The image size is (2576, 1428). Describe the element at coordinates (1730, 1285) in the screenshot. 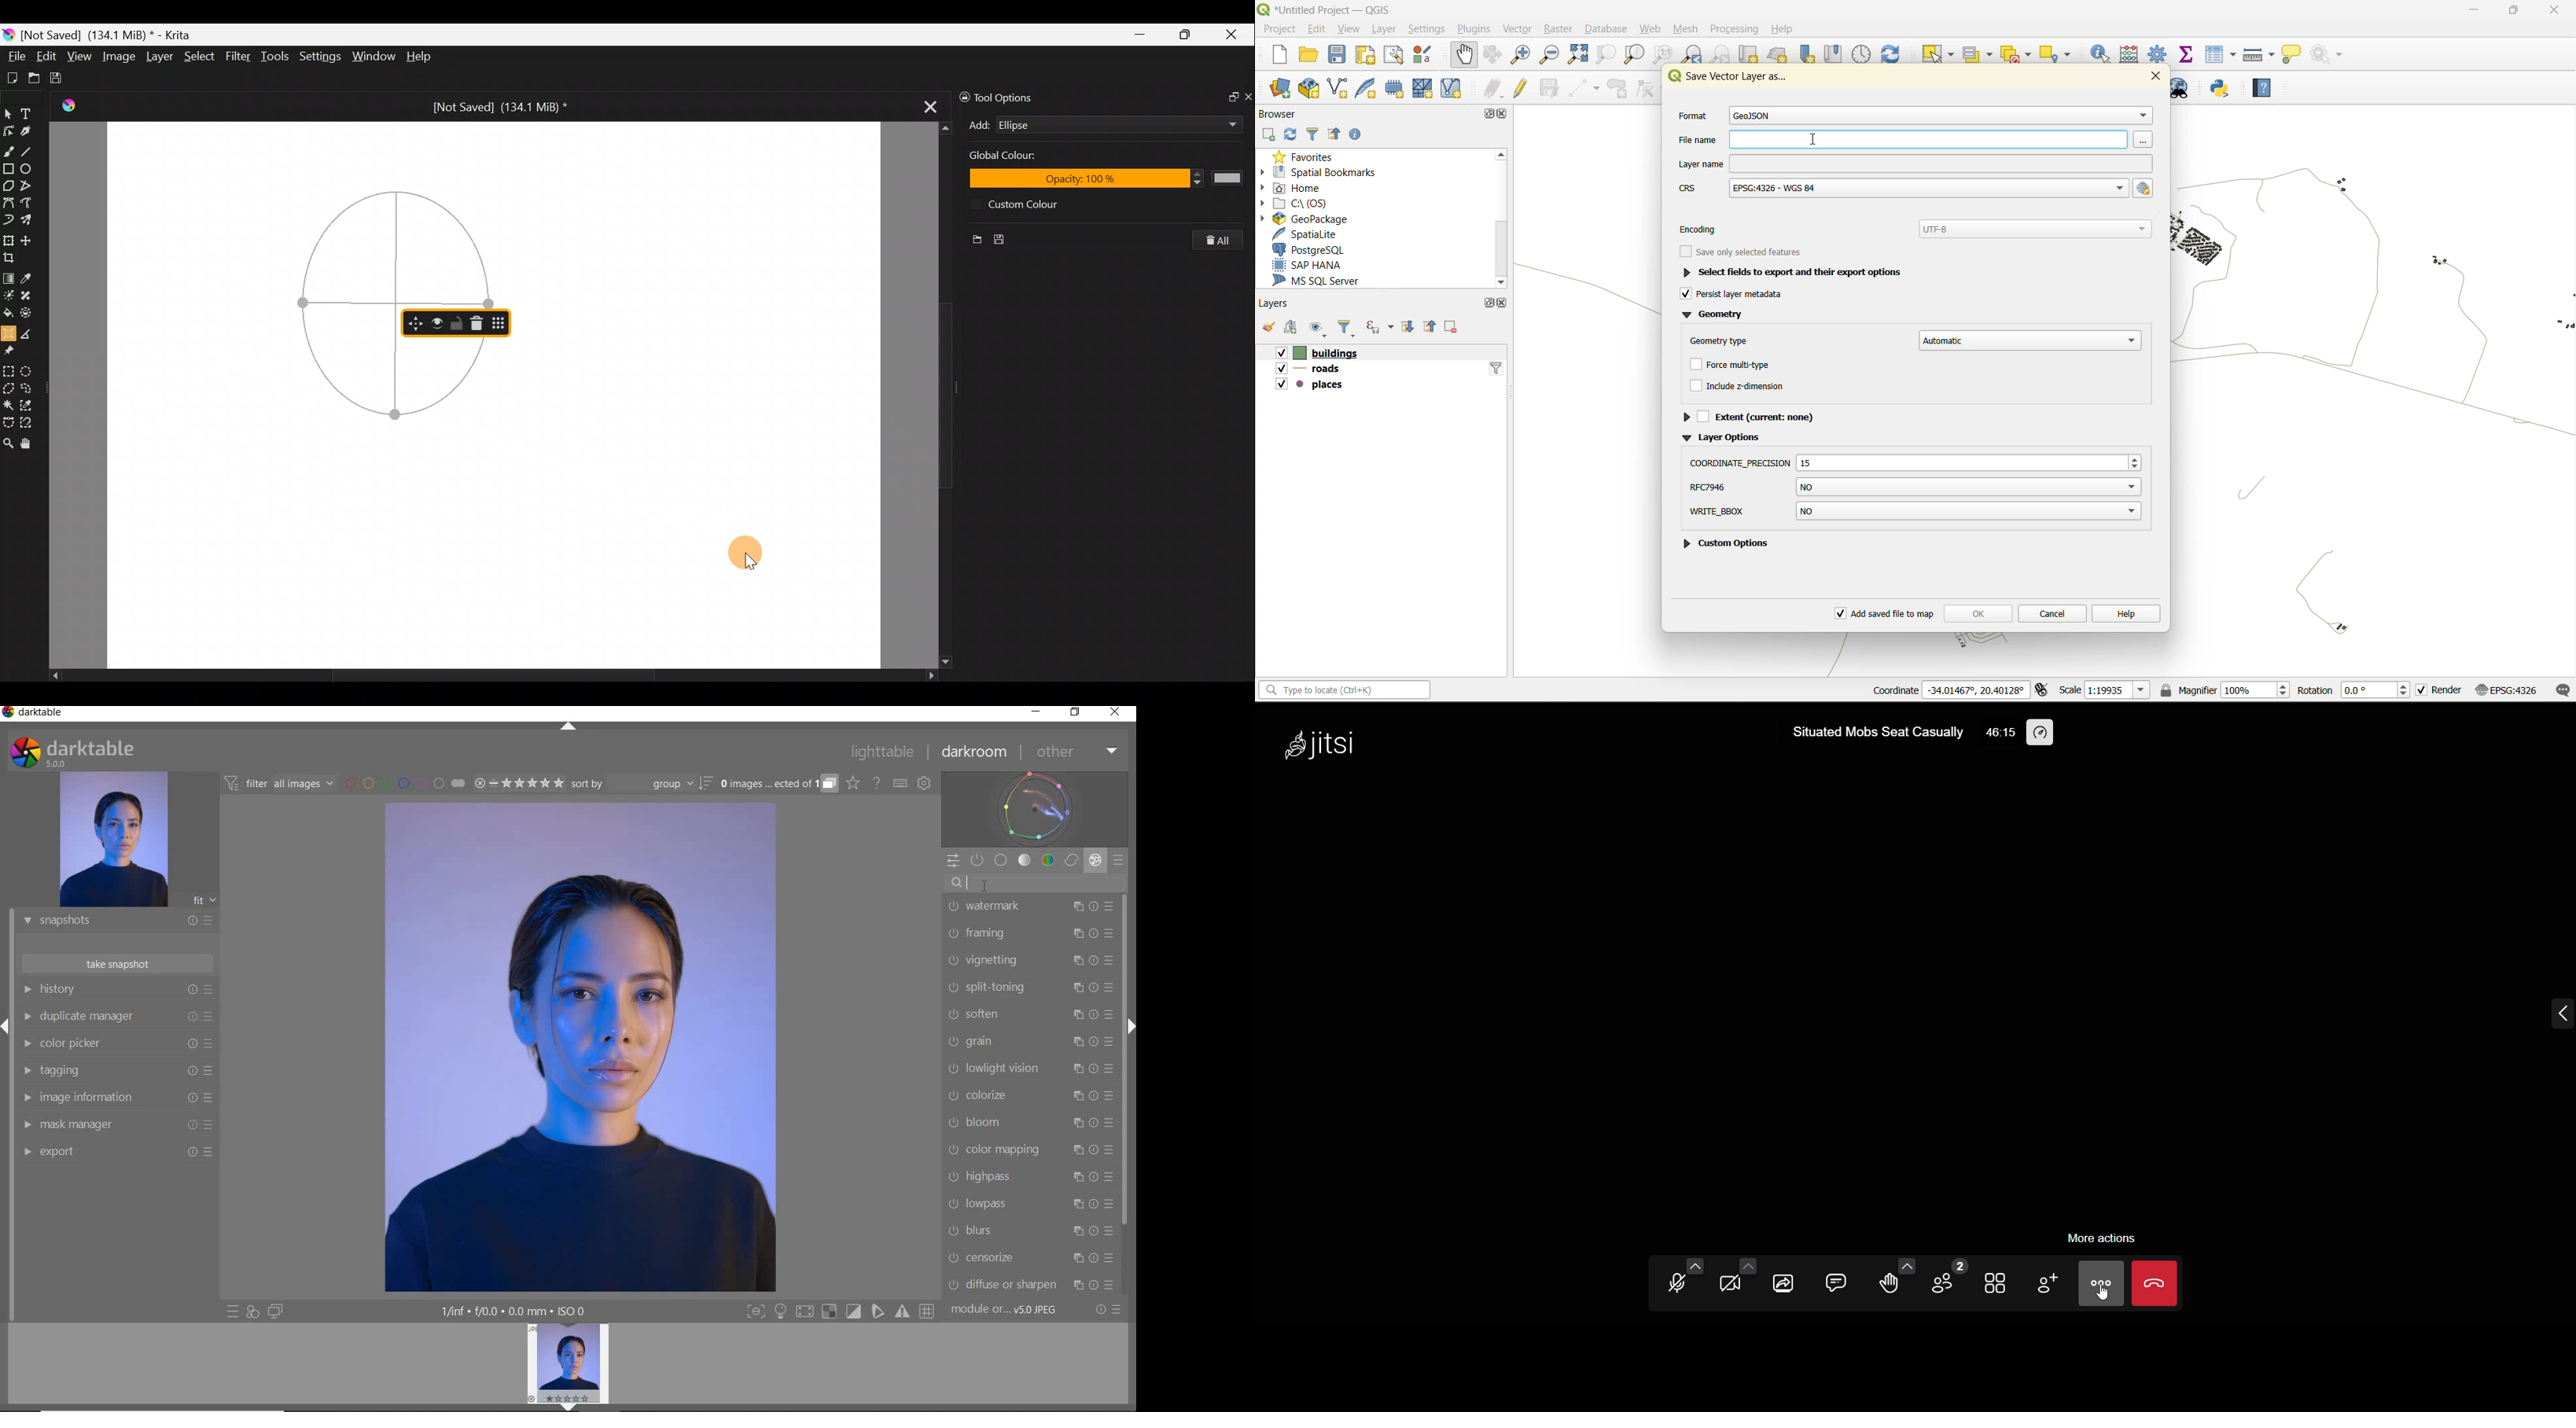

I see `camera` at that location.